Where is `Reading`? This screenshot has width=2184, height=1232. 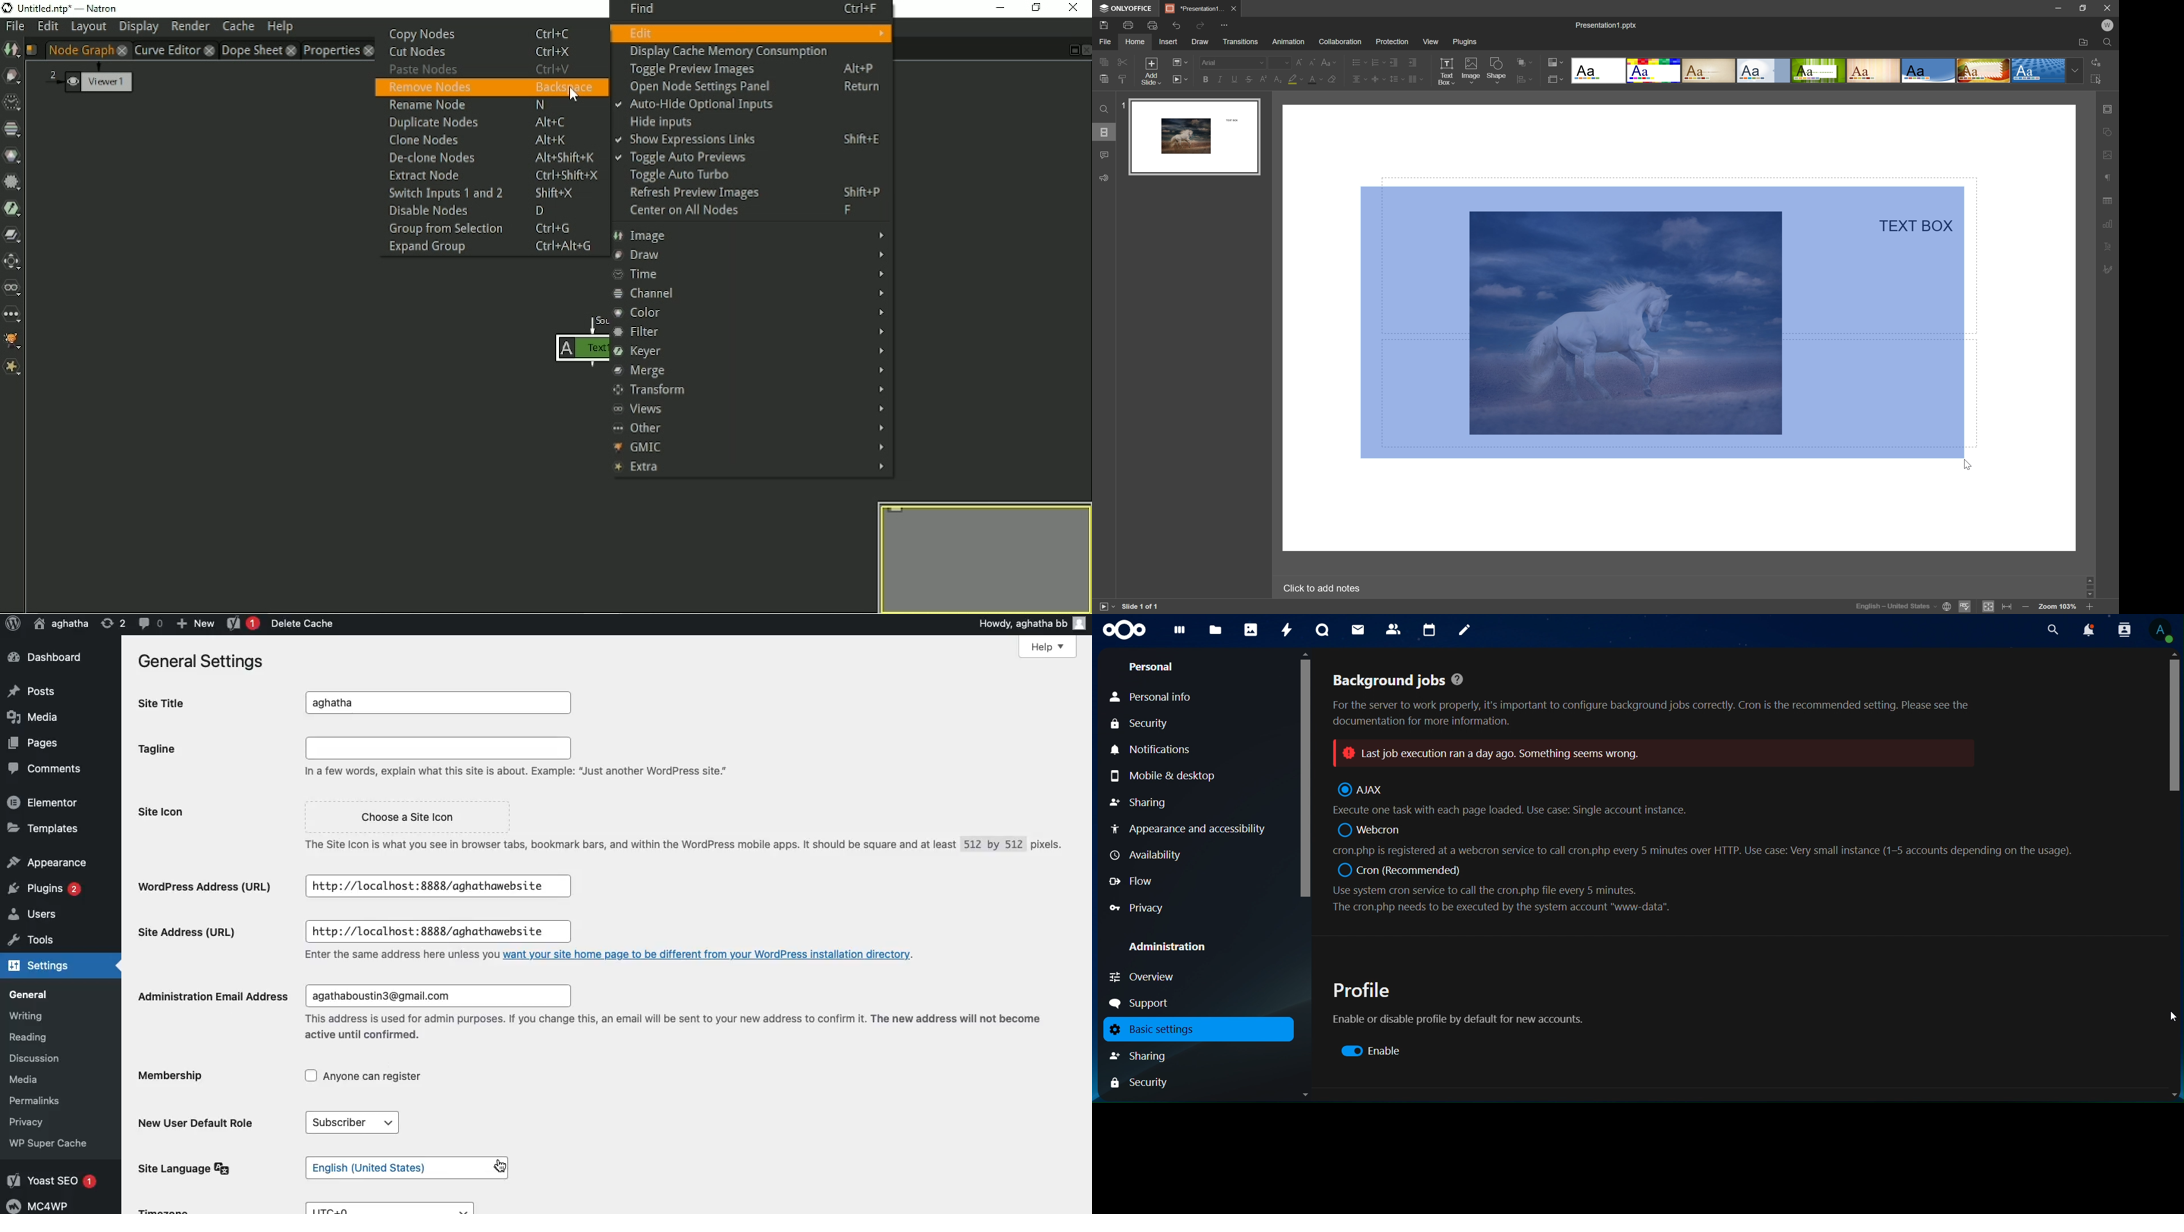 Reading is located at coordinates (44, 1038).